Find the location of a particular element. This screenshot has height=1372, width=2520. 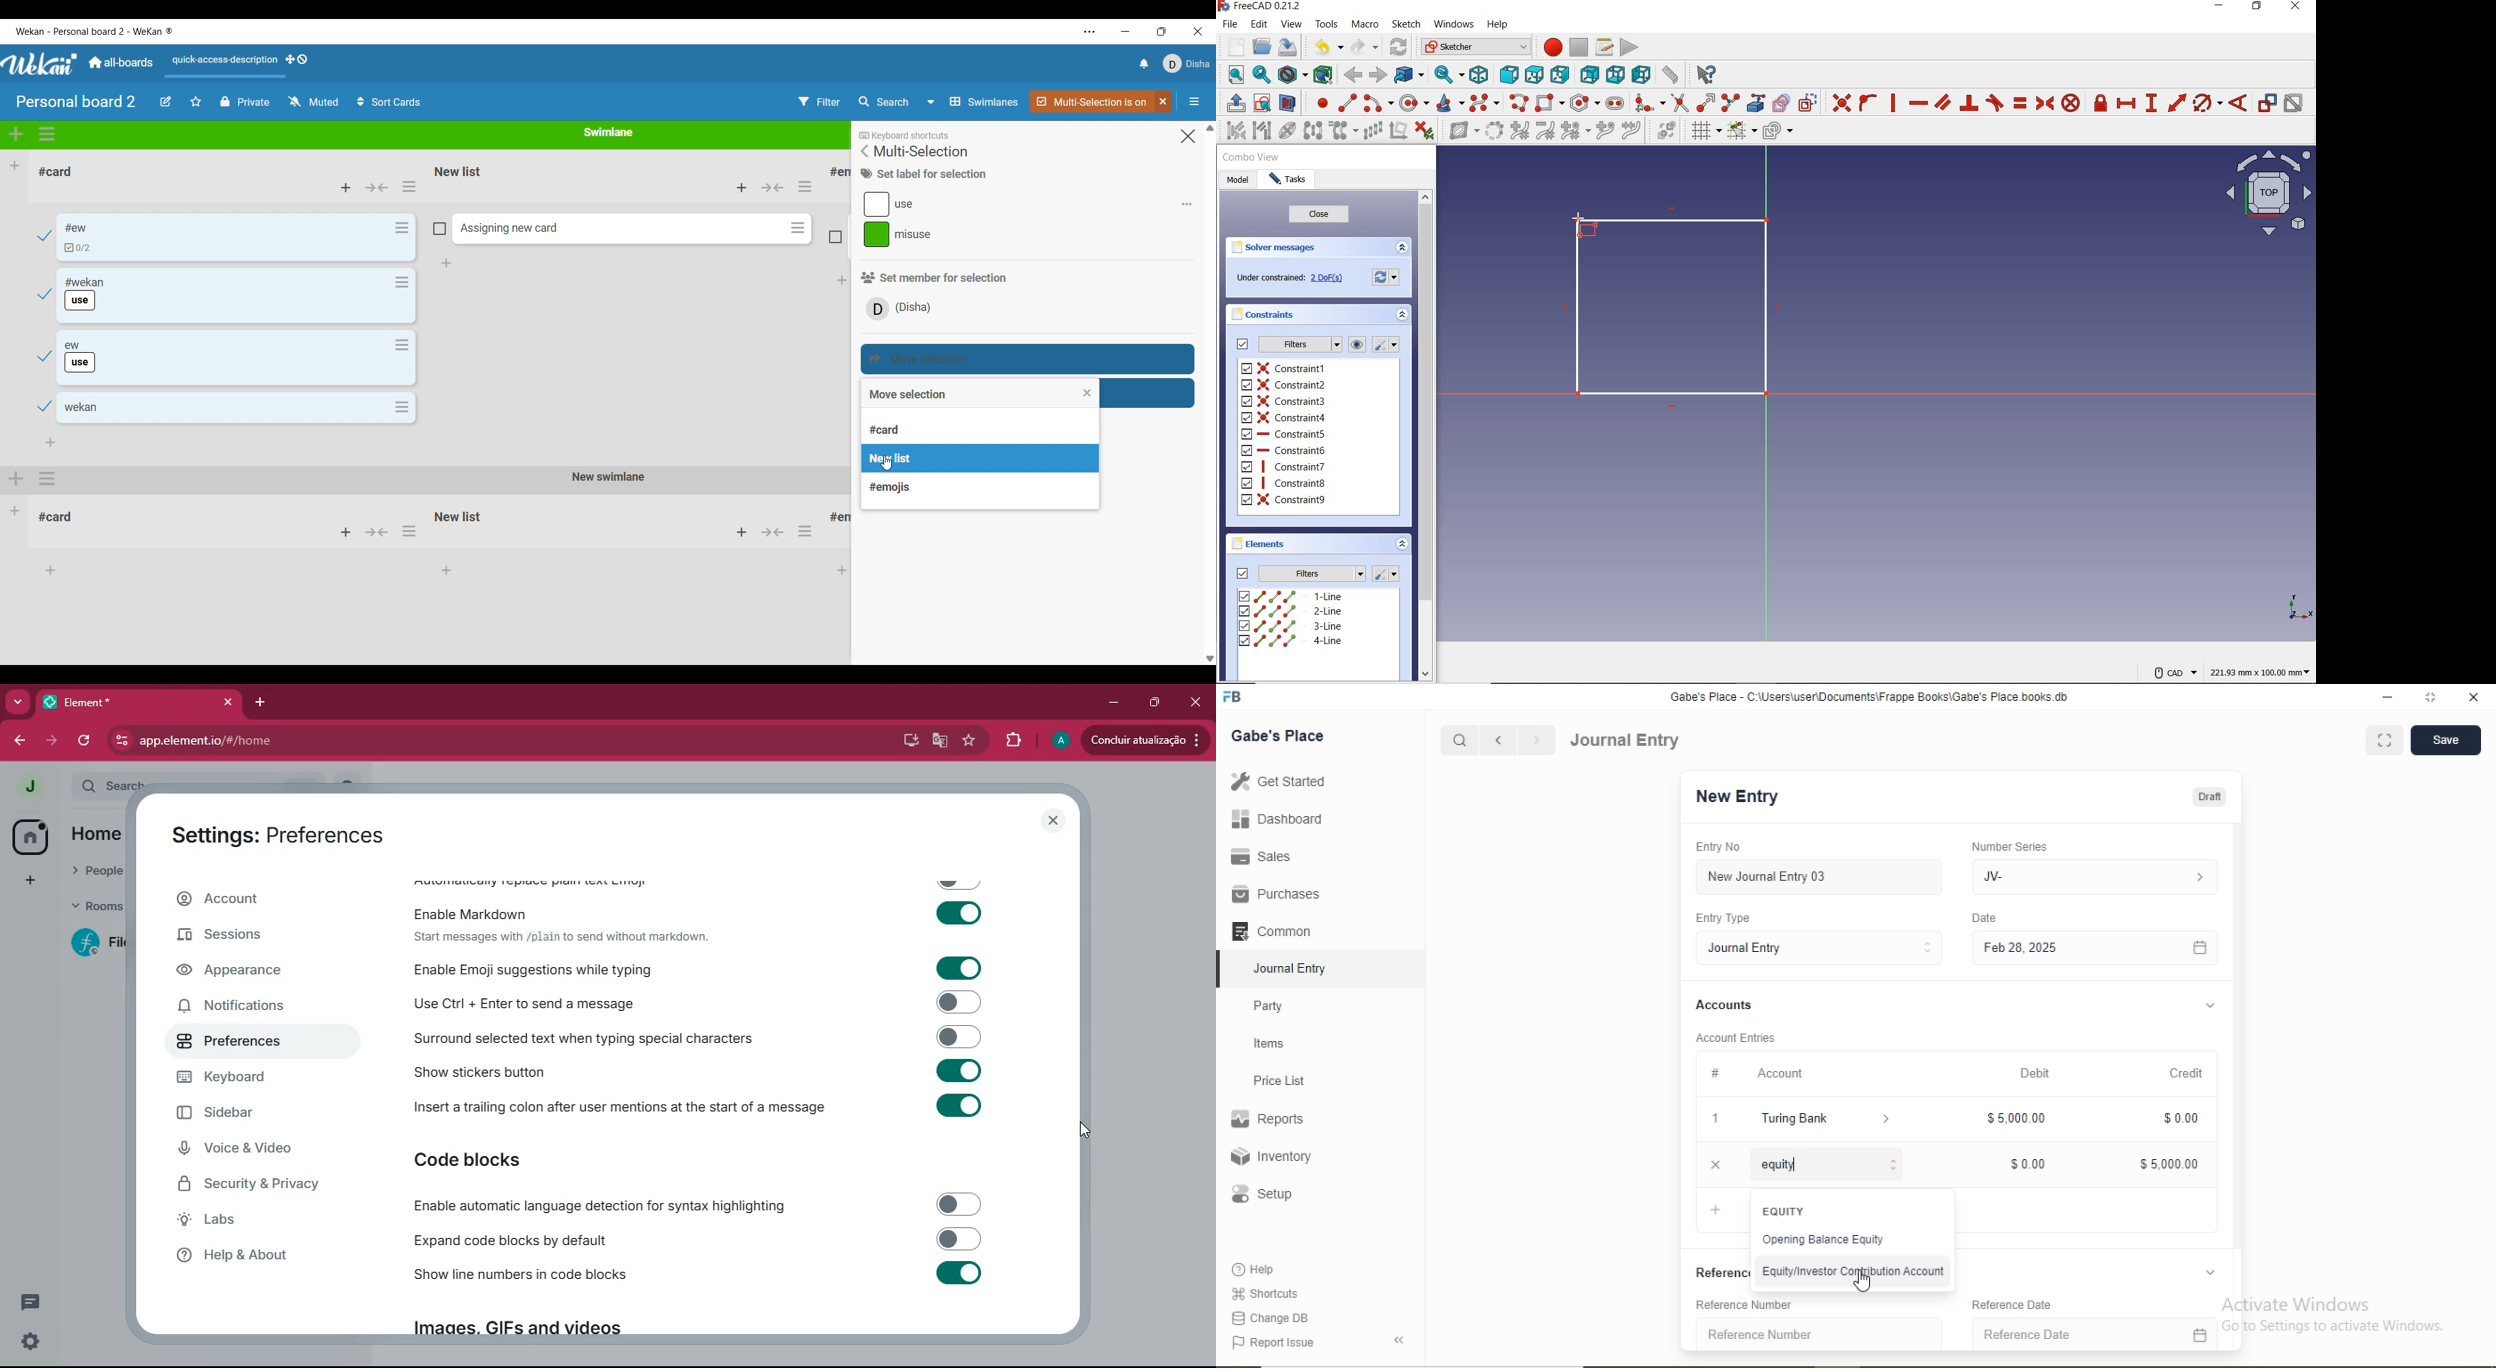

Reference Number is located at coordinates (1745, 1304).